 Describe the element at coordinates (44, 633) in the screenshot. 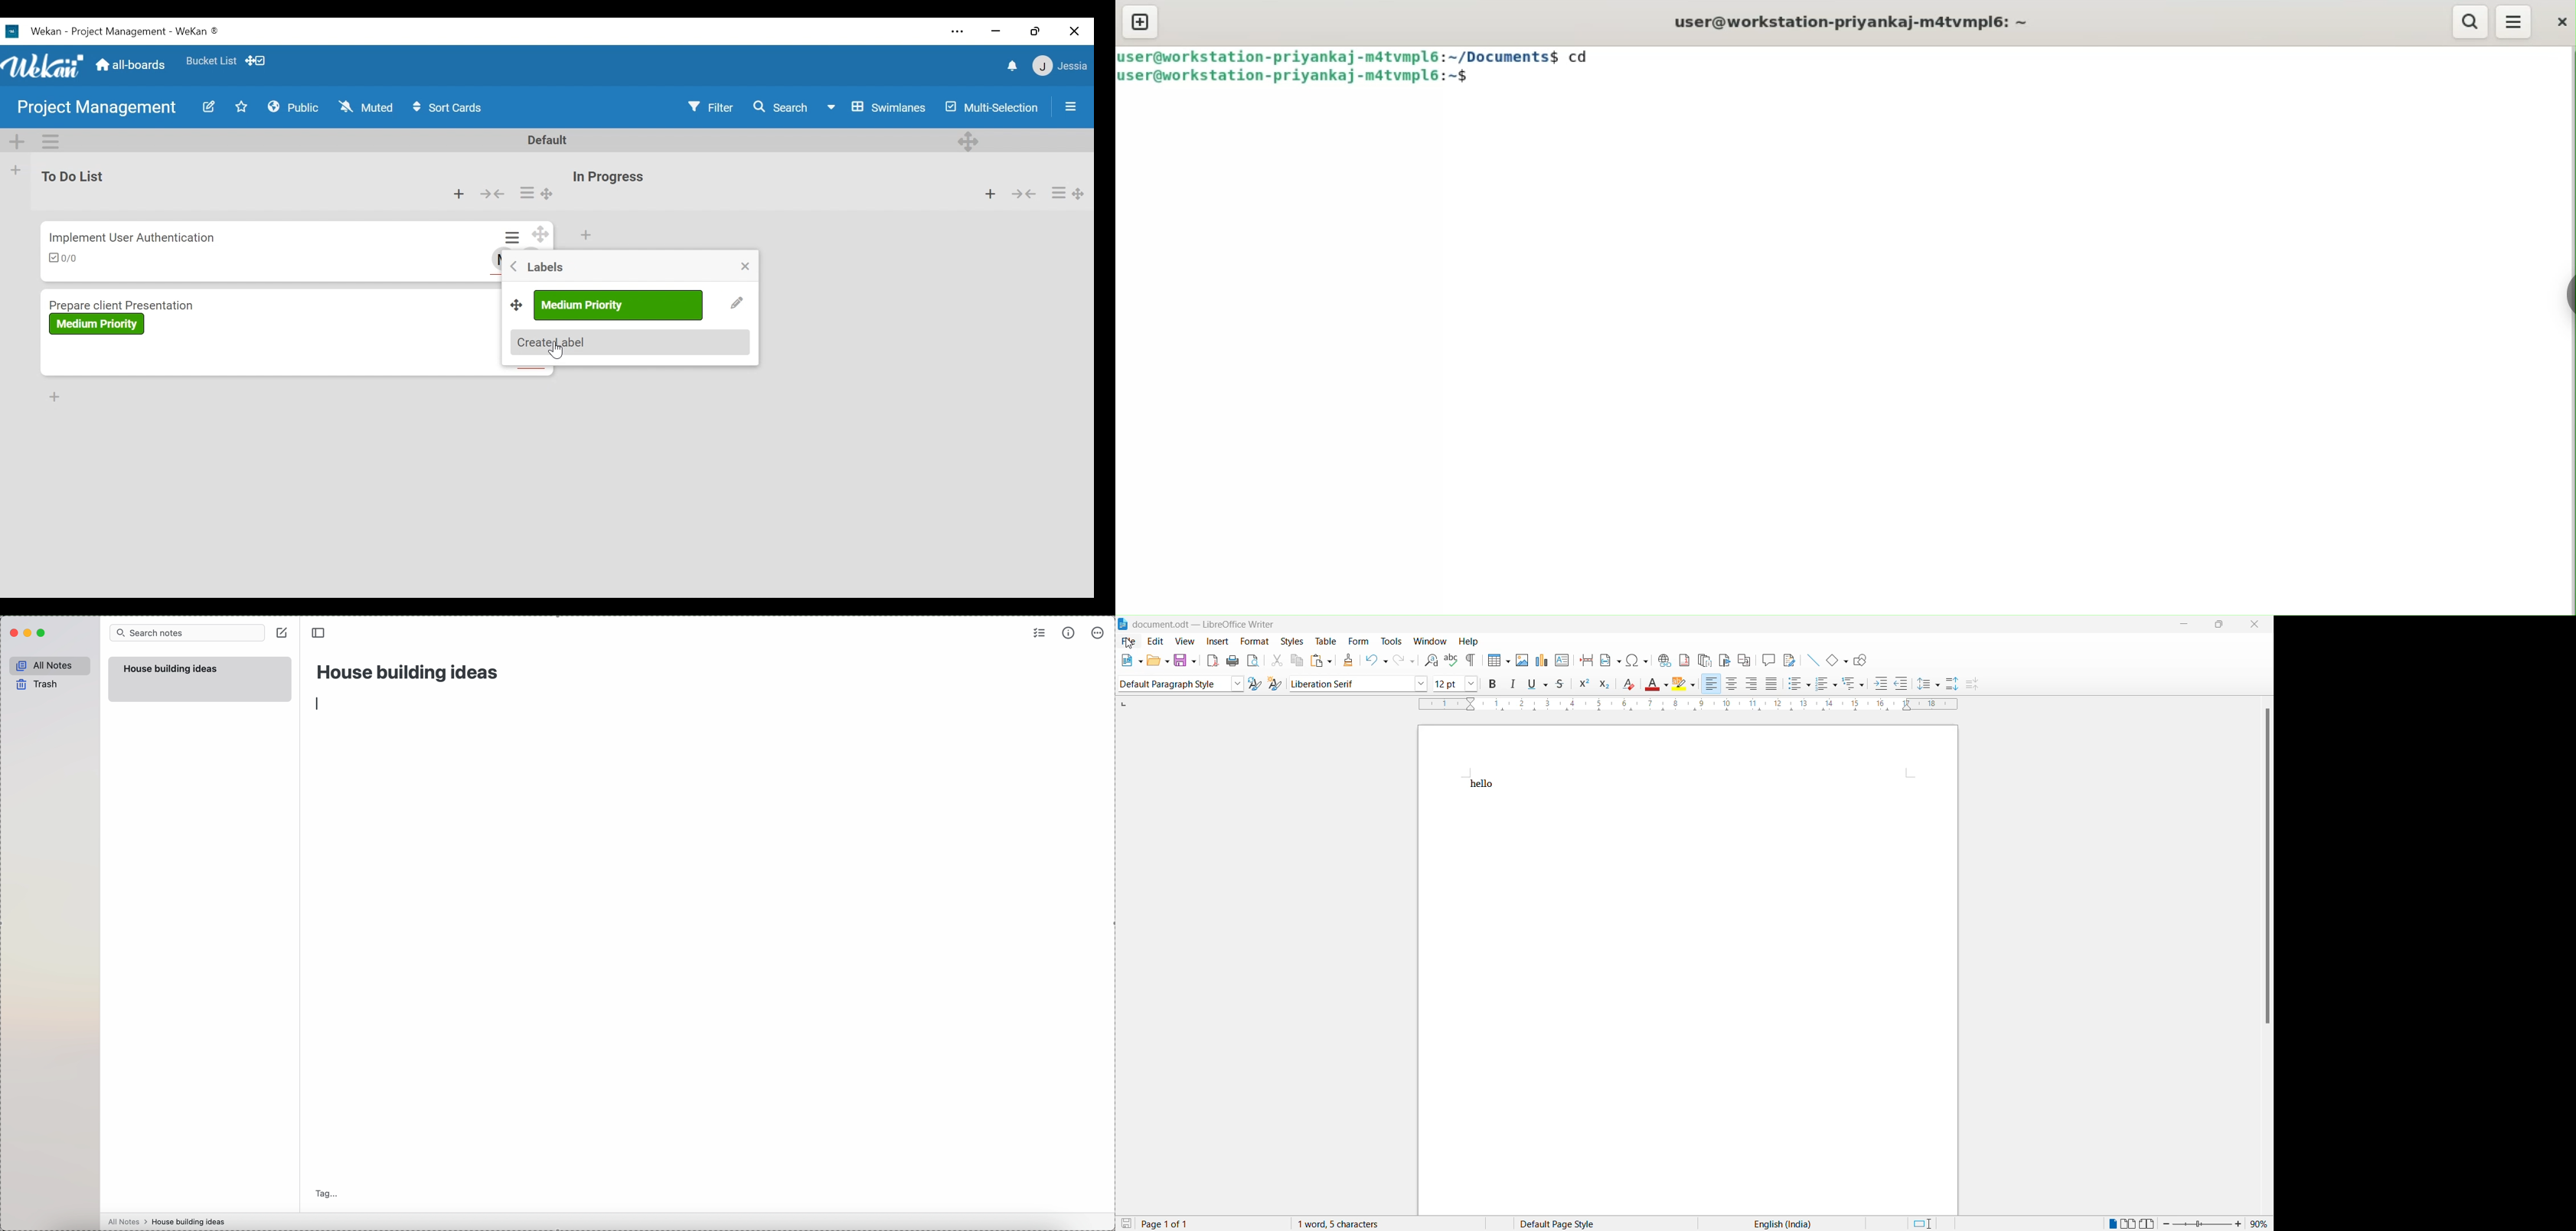

I see `maximize Simplenote` at that location.